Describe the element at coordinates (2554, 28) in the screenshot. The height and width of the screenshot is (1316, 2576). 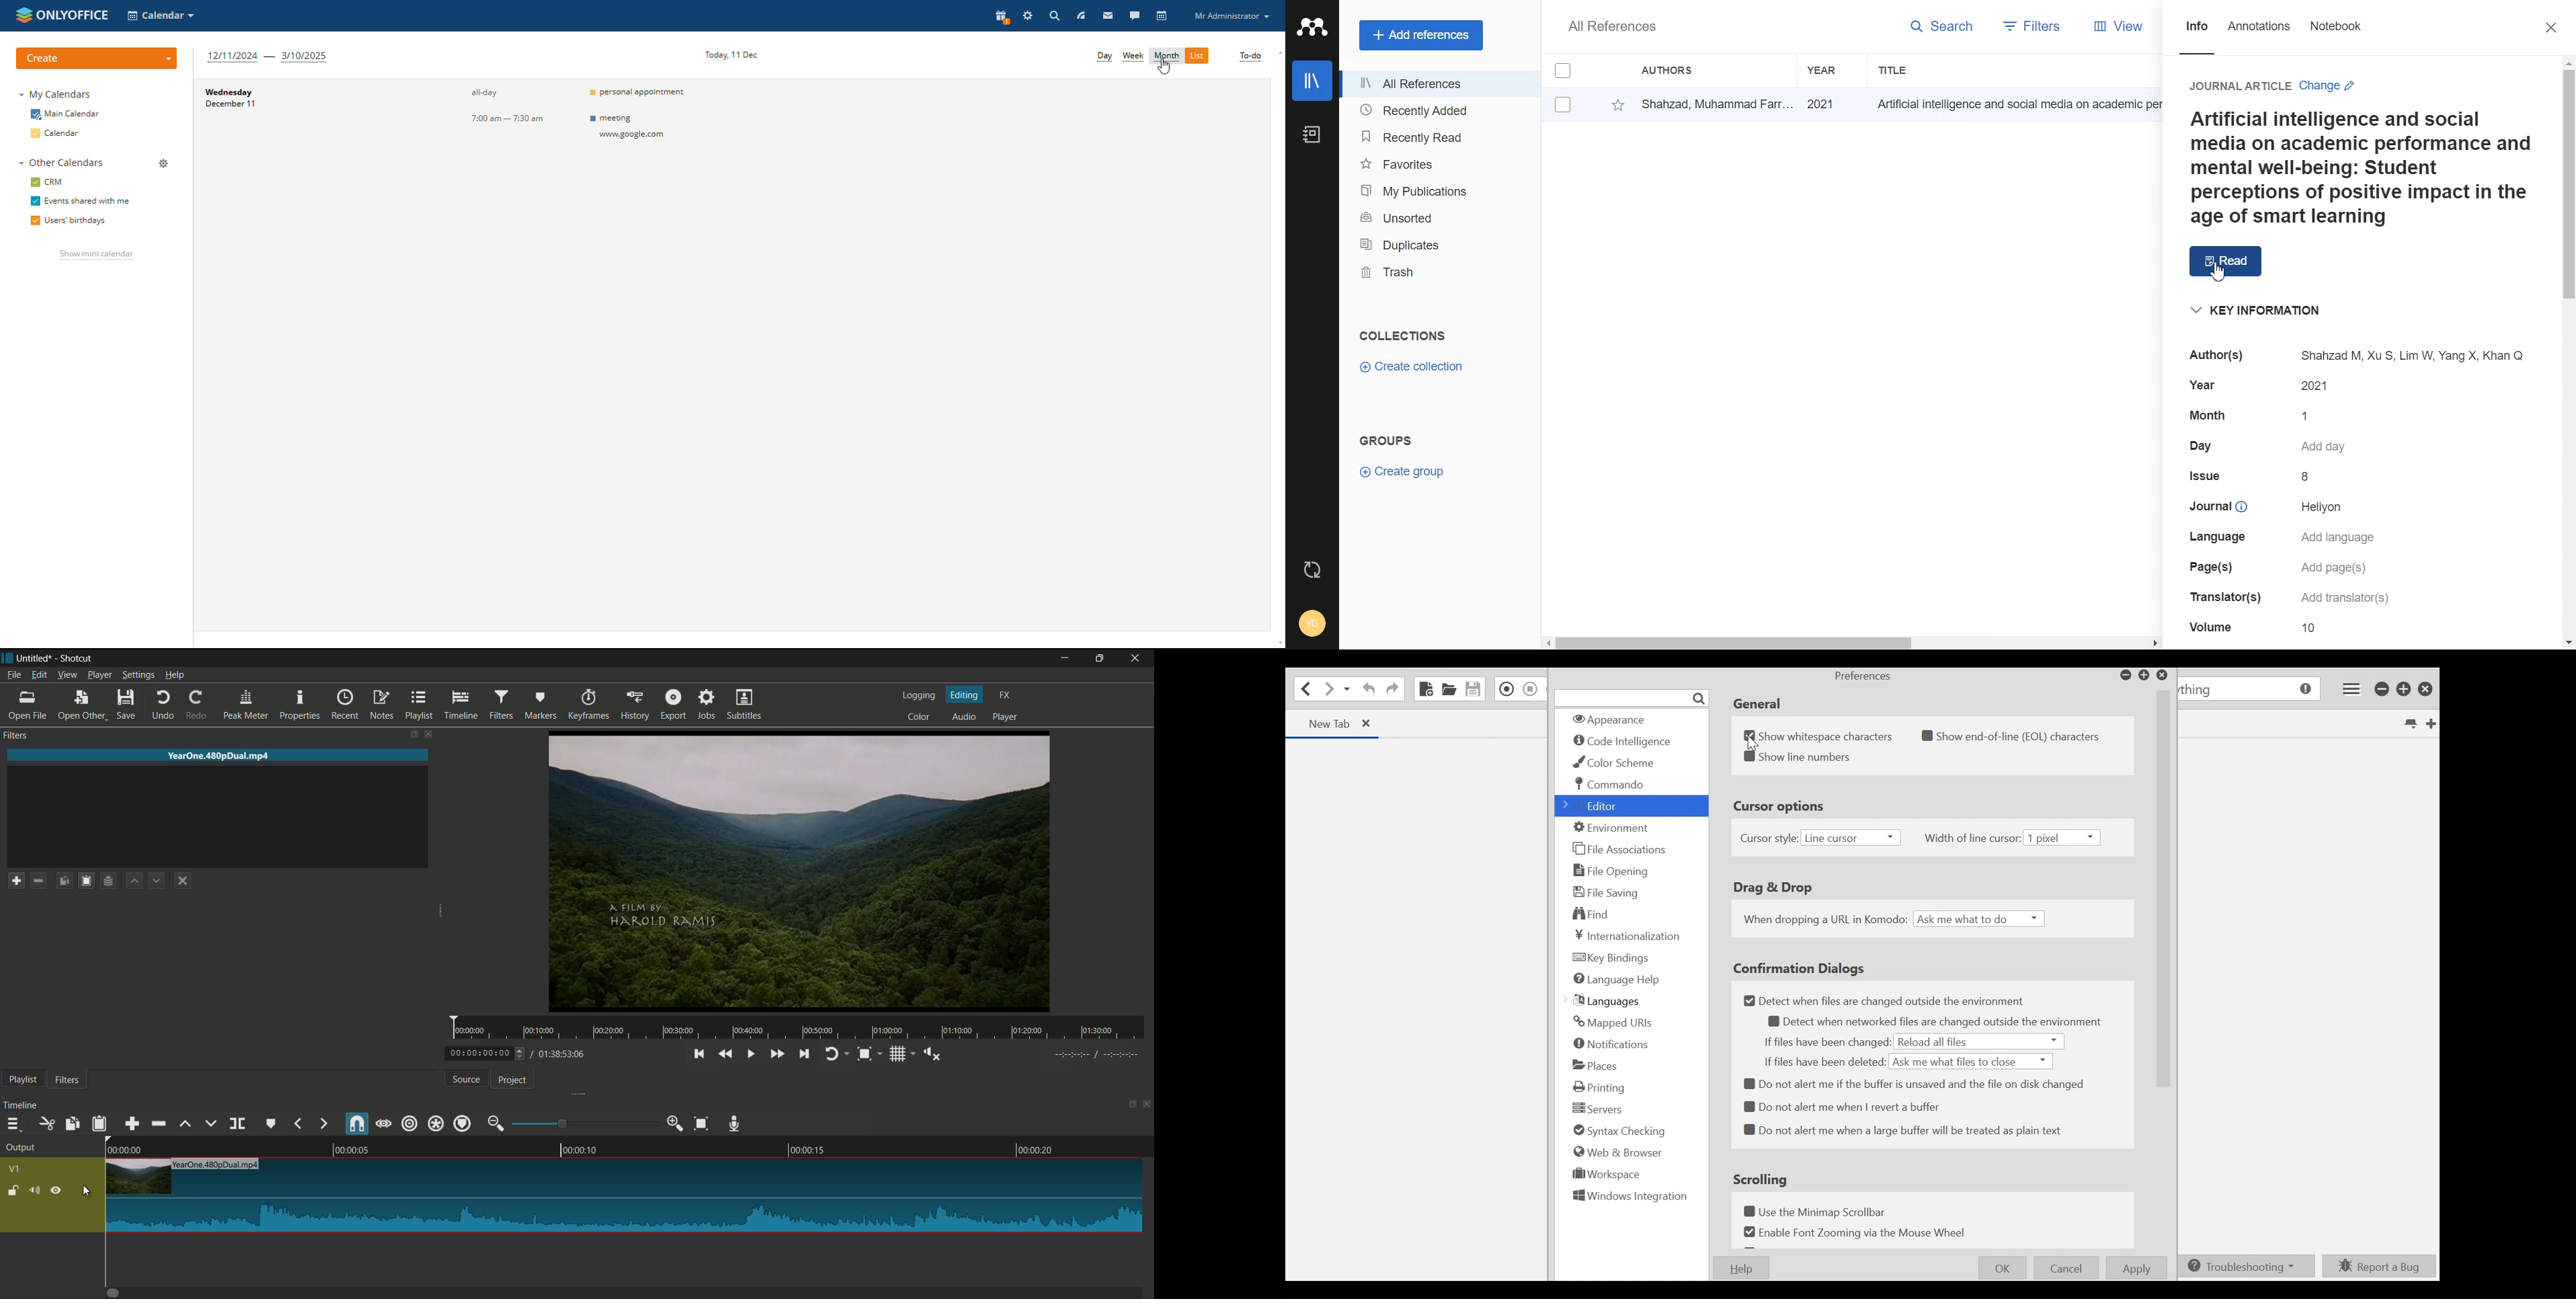
I see `Close` at that location.